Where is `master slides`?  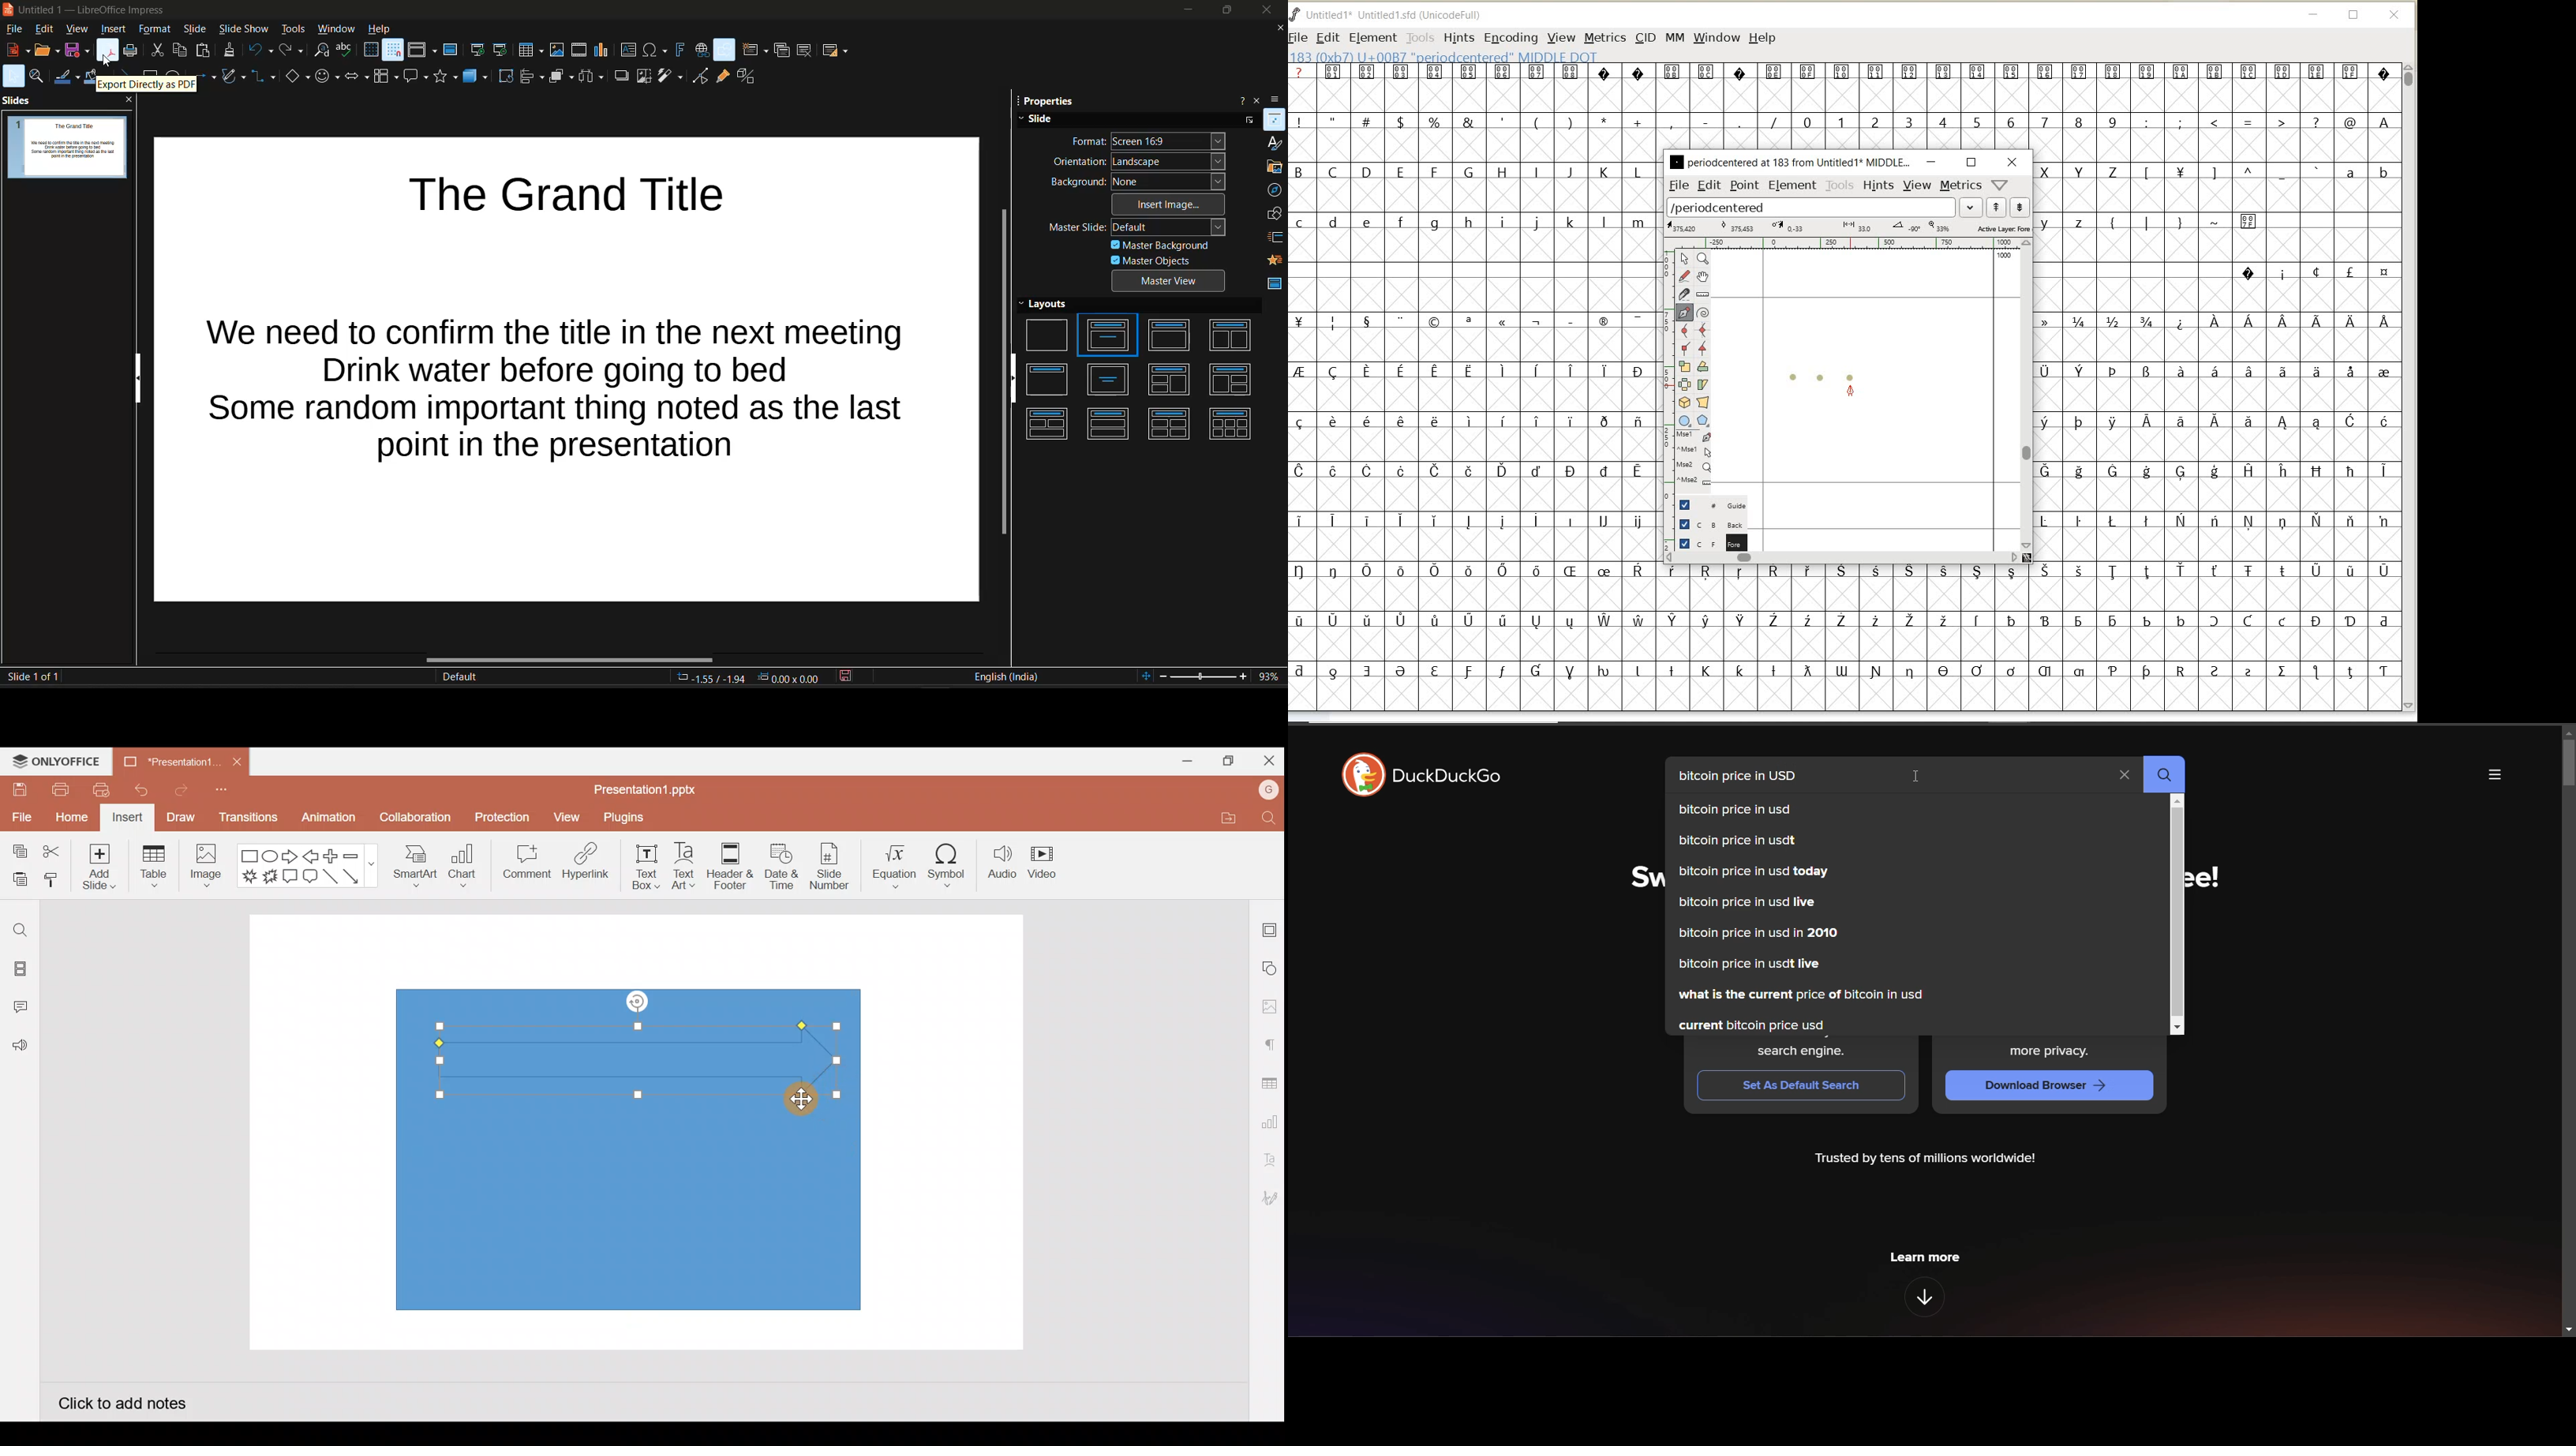 master slides is located at coordinates (1275, 281).